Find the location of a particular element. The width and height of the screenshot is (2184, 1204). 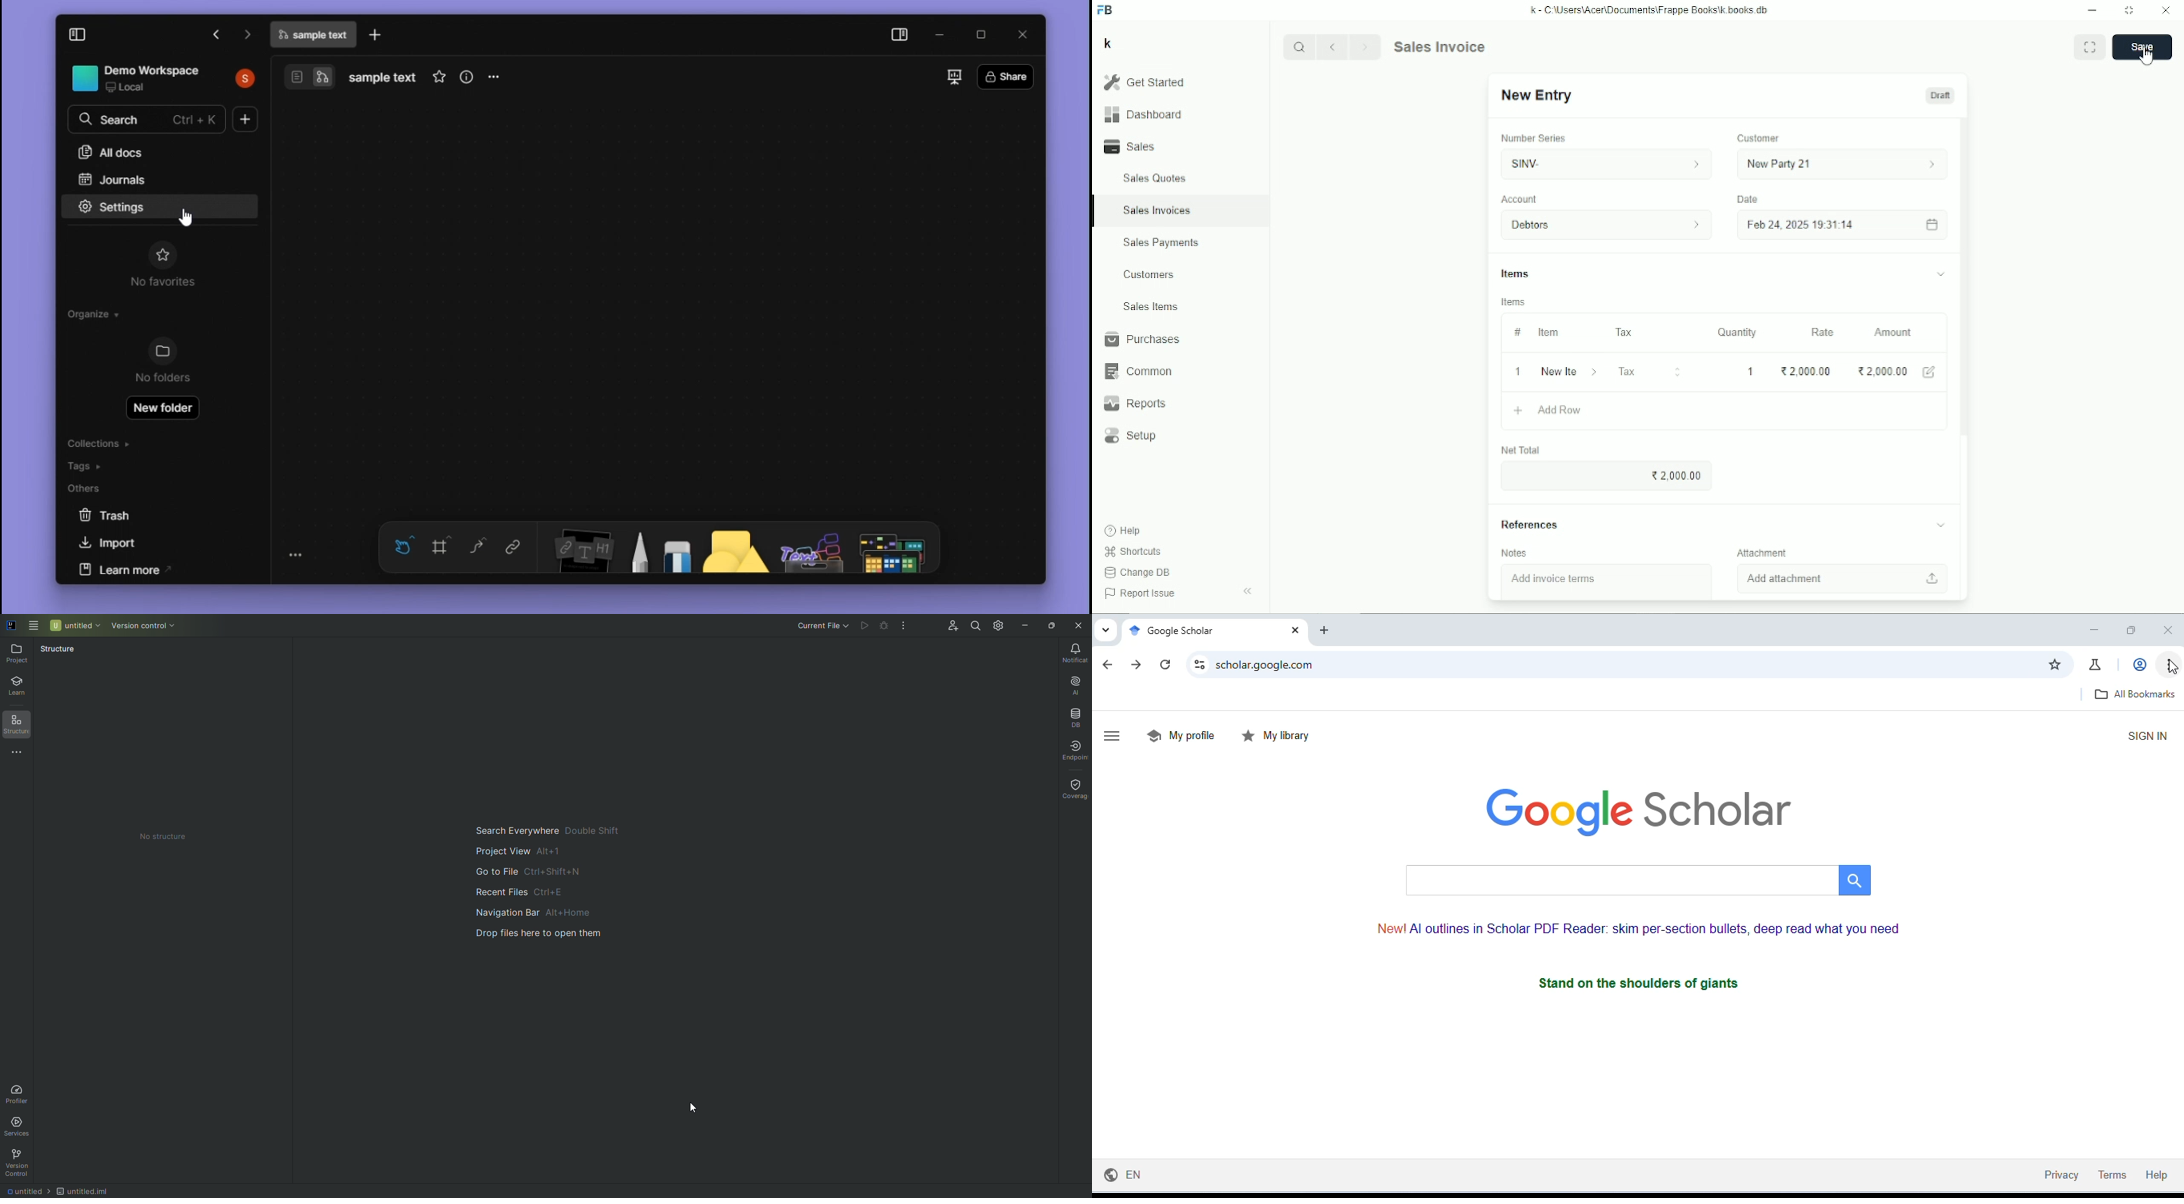

scholar.google.com is located at coordinates (1269, 666).